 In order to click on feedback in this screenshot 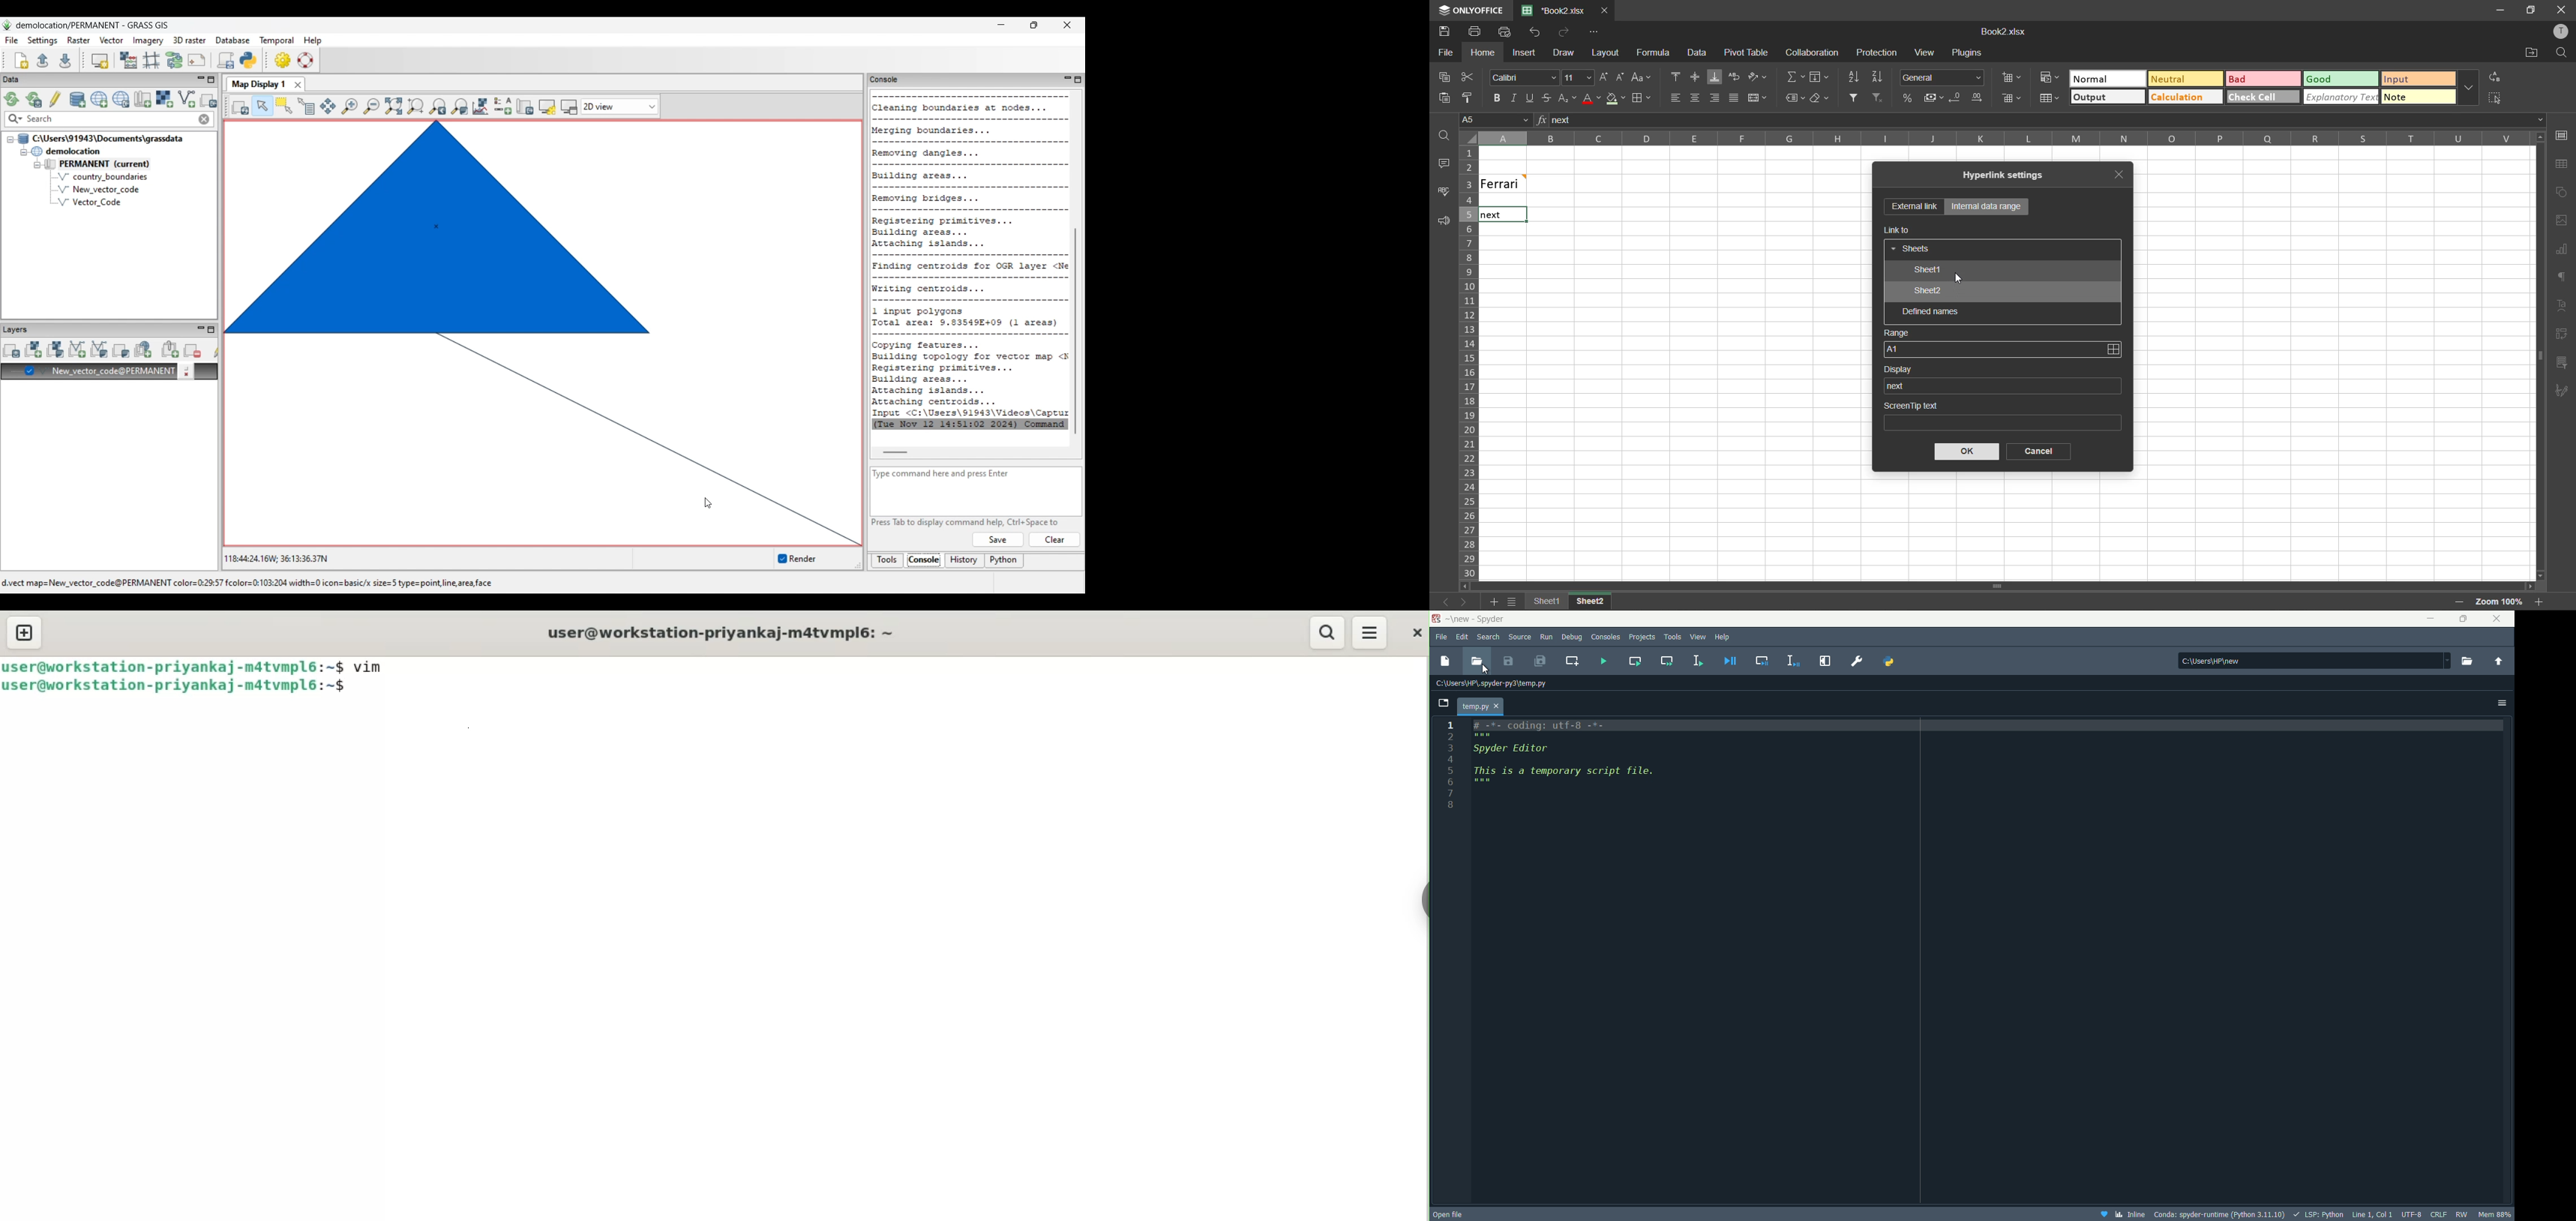, I will do `click(1445, 224)`.